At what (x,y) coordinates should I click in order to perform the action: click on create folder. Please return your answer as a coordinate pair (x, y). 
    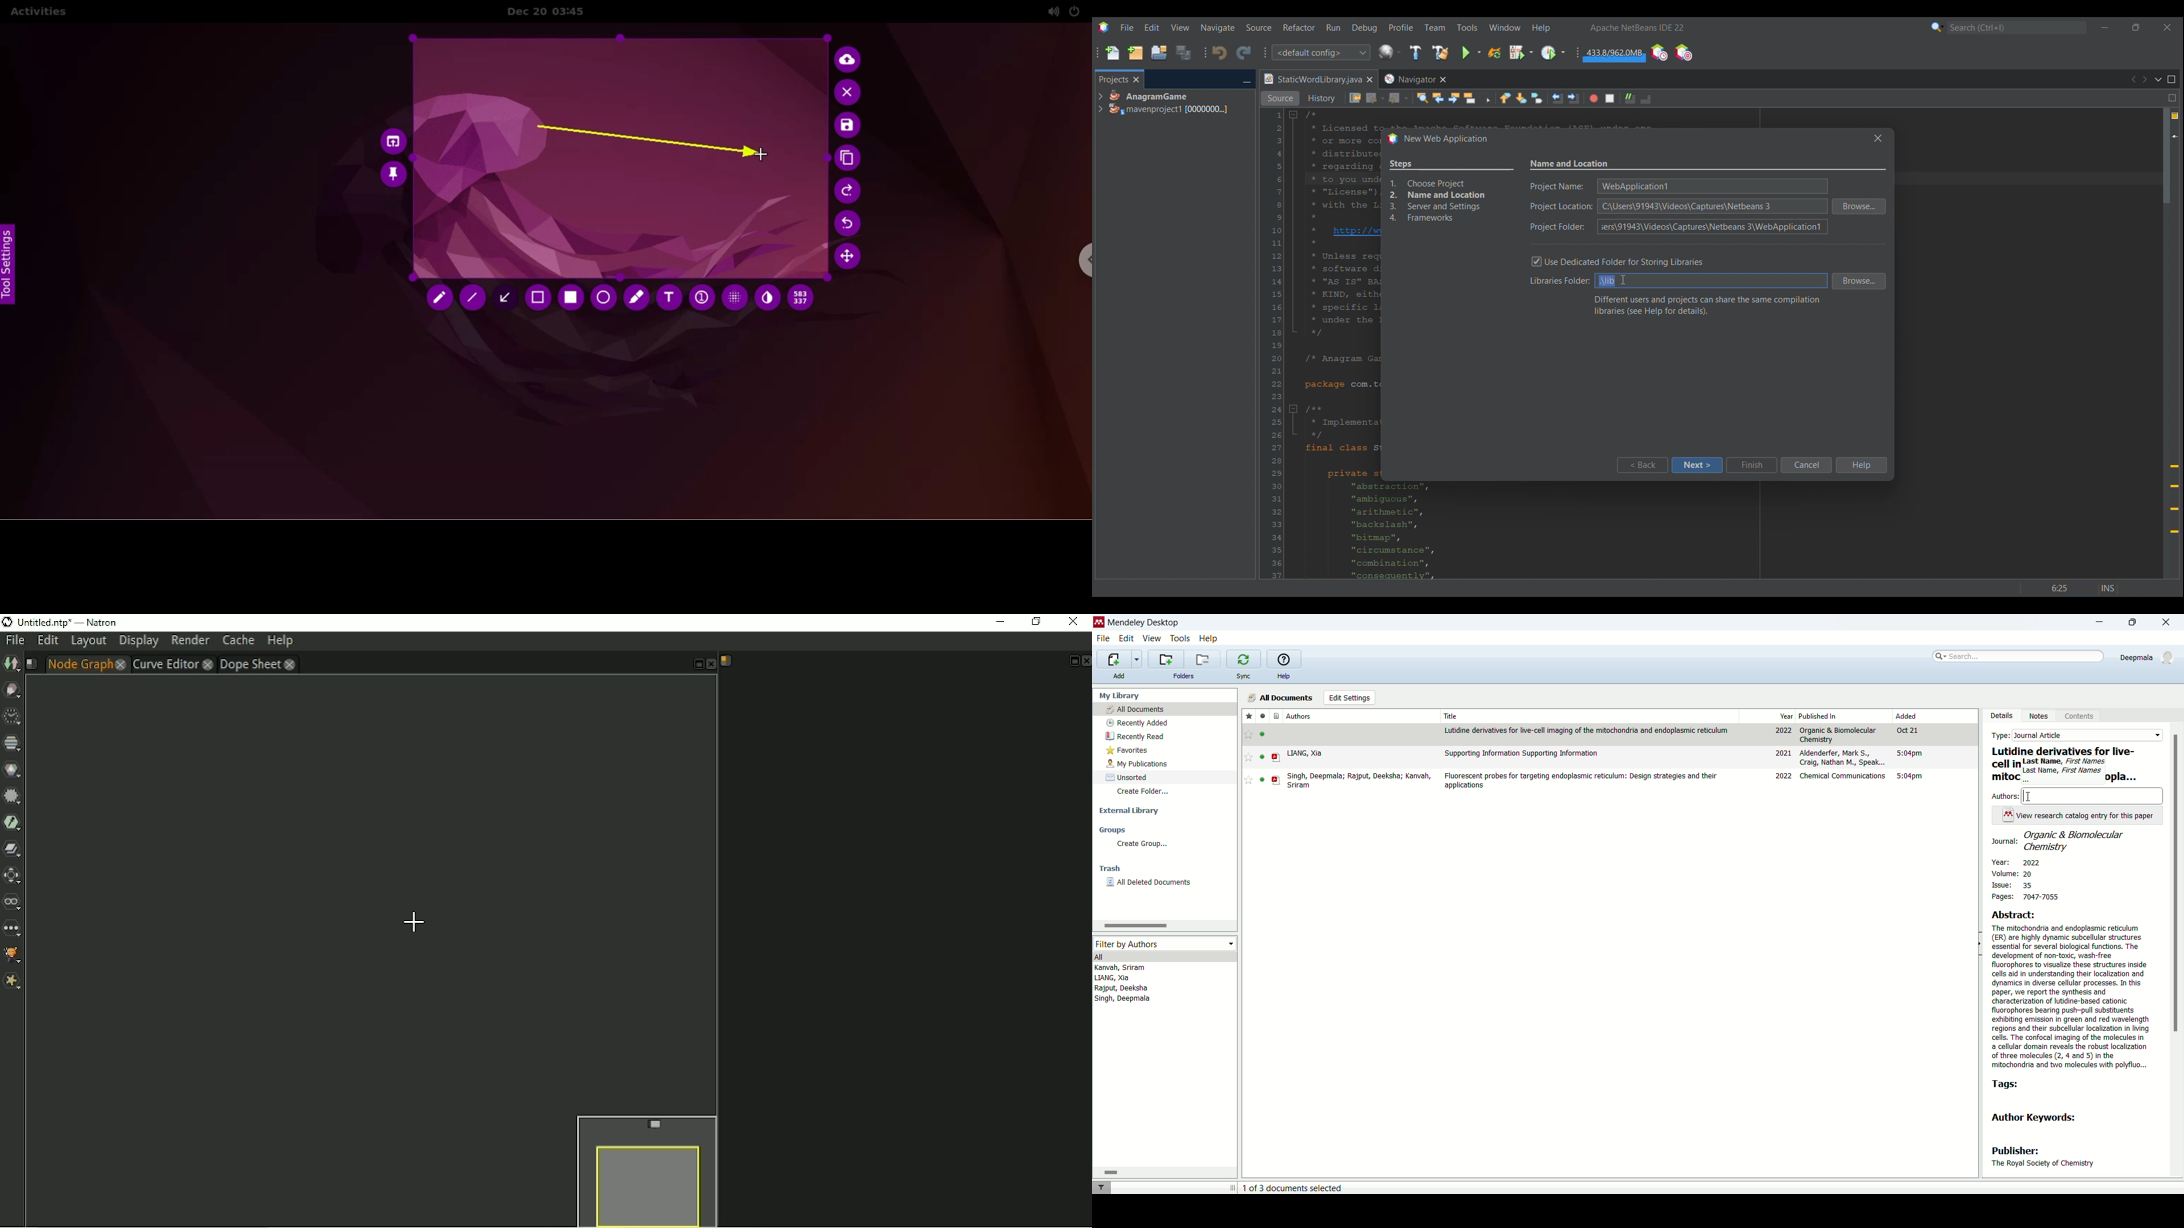
    Looking at the image, I should click on (1144, 793).